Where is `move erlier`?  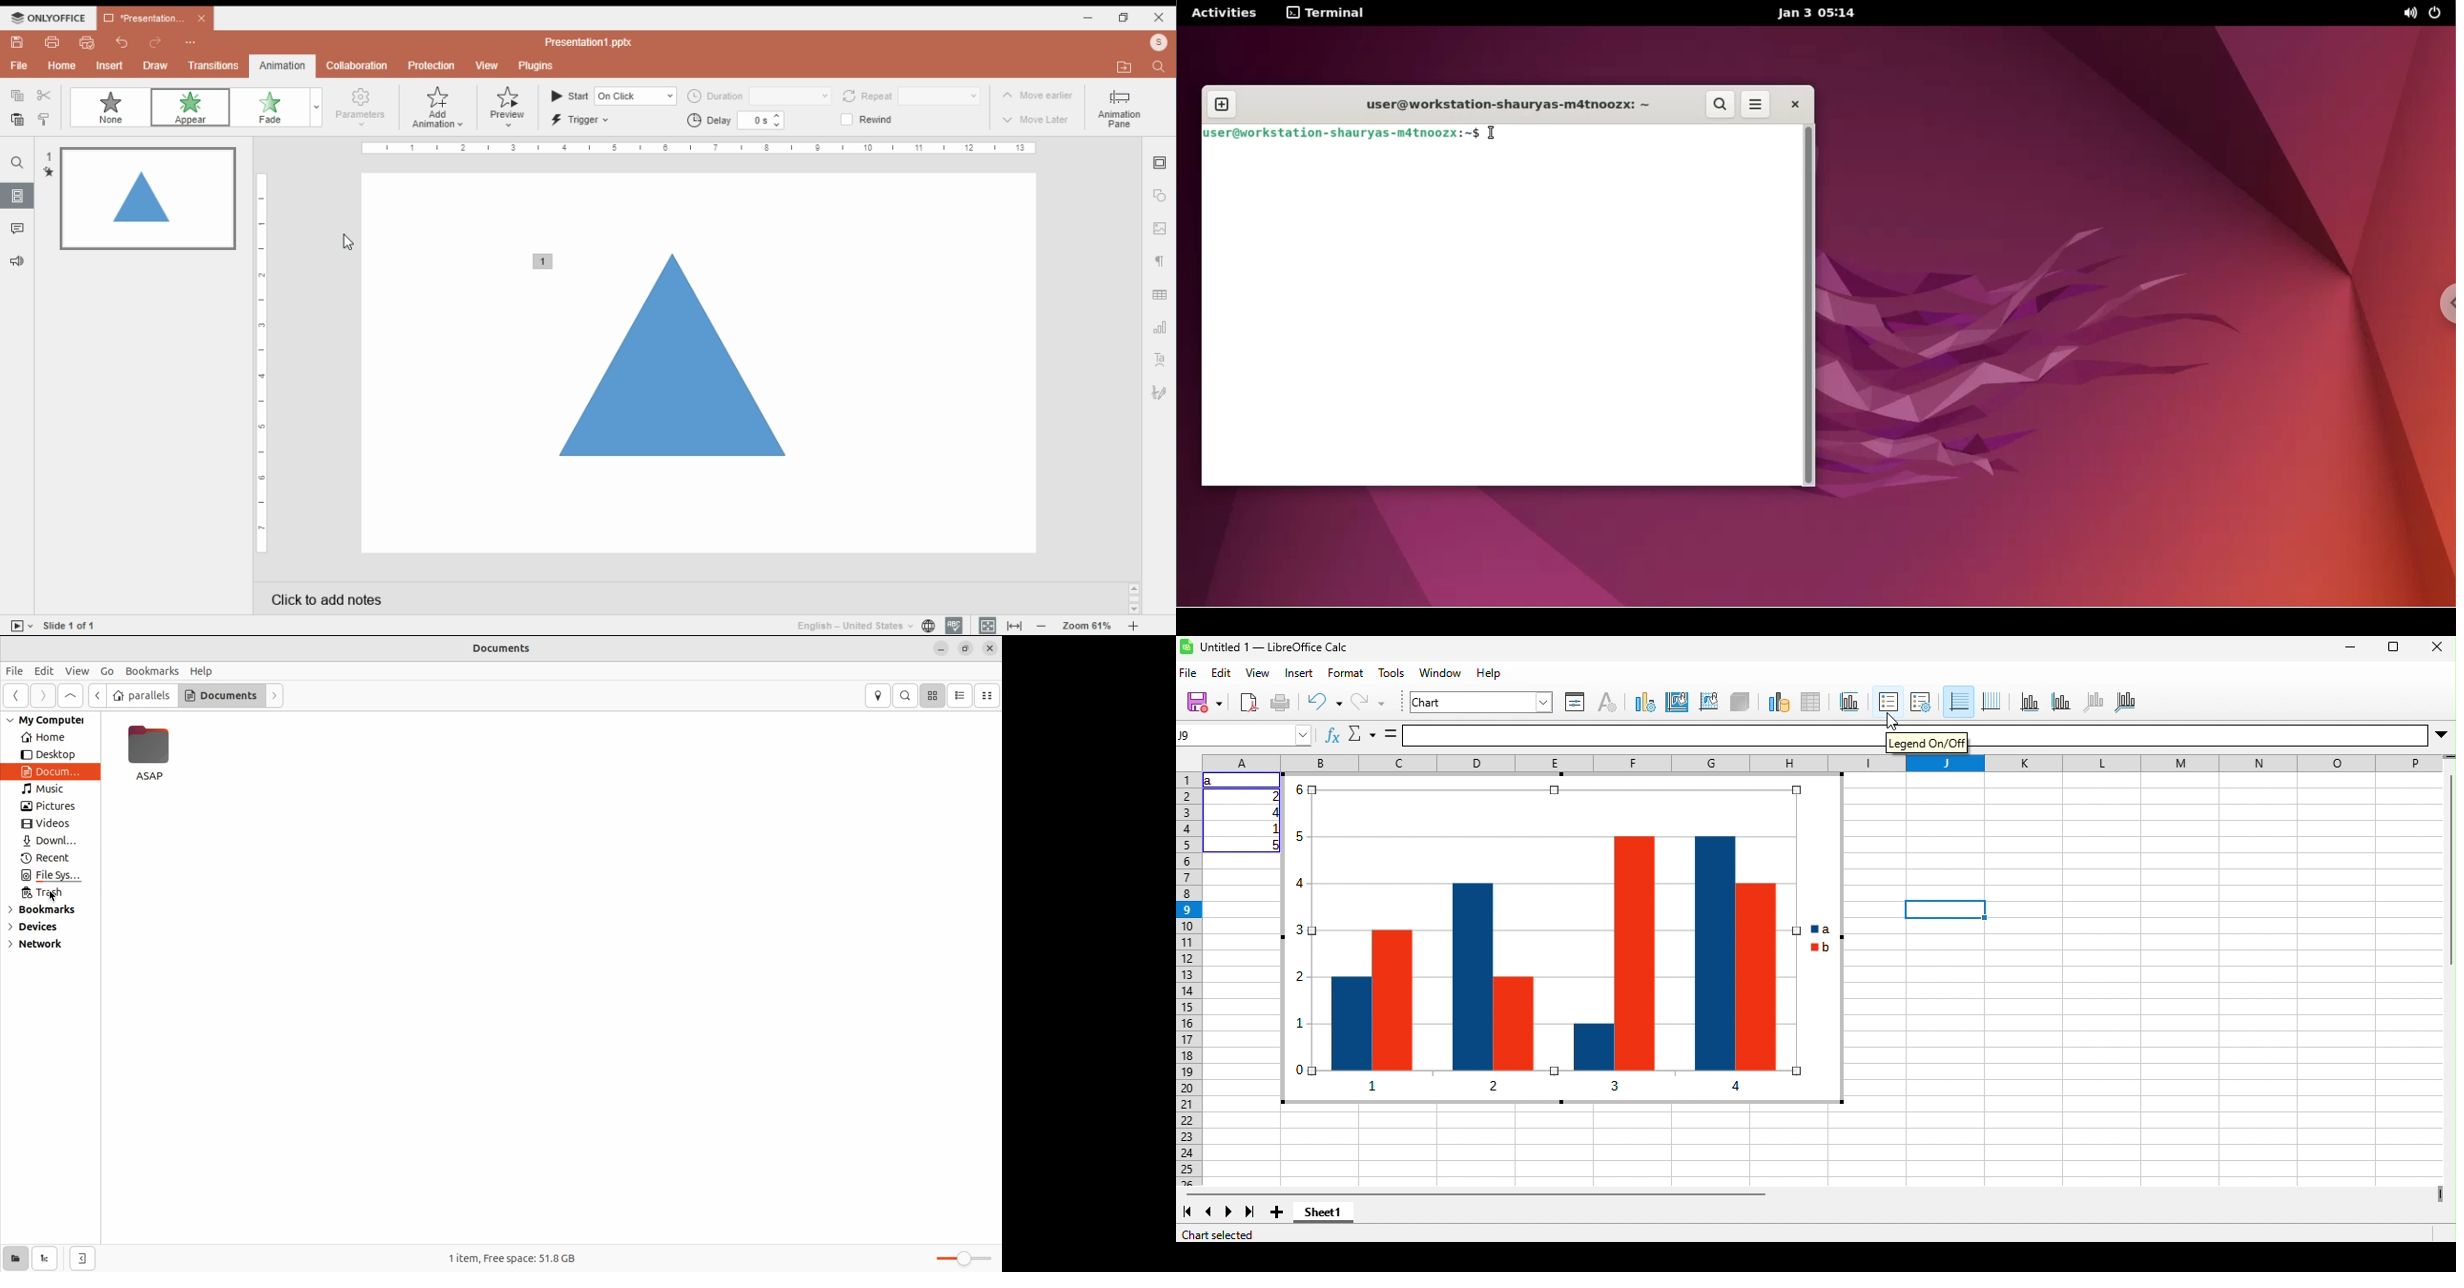
move erlier is located at coordinates (1030, 94).